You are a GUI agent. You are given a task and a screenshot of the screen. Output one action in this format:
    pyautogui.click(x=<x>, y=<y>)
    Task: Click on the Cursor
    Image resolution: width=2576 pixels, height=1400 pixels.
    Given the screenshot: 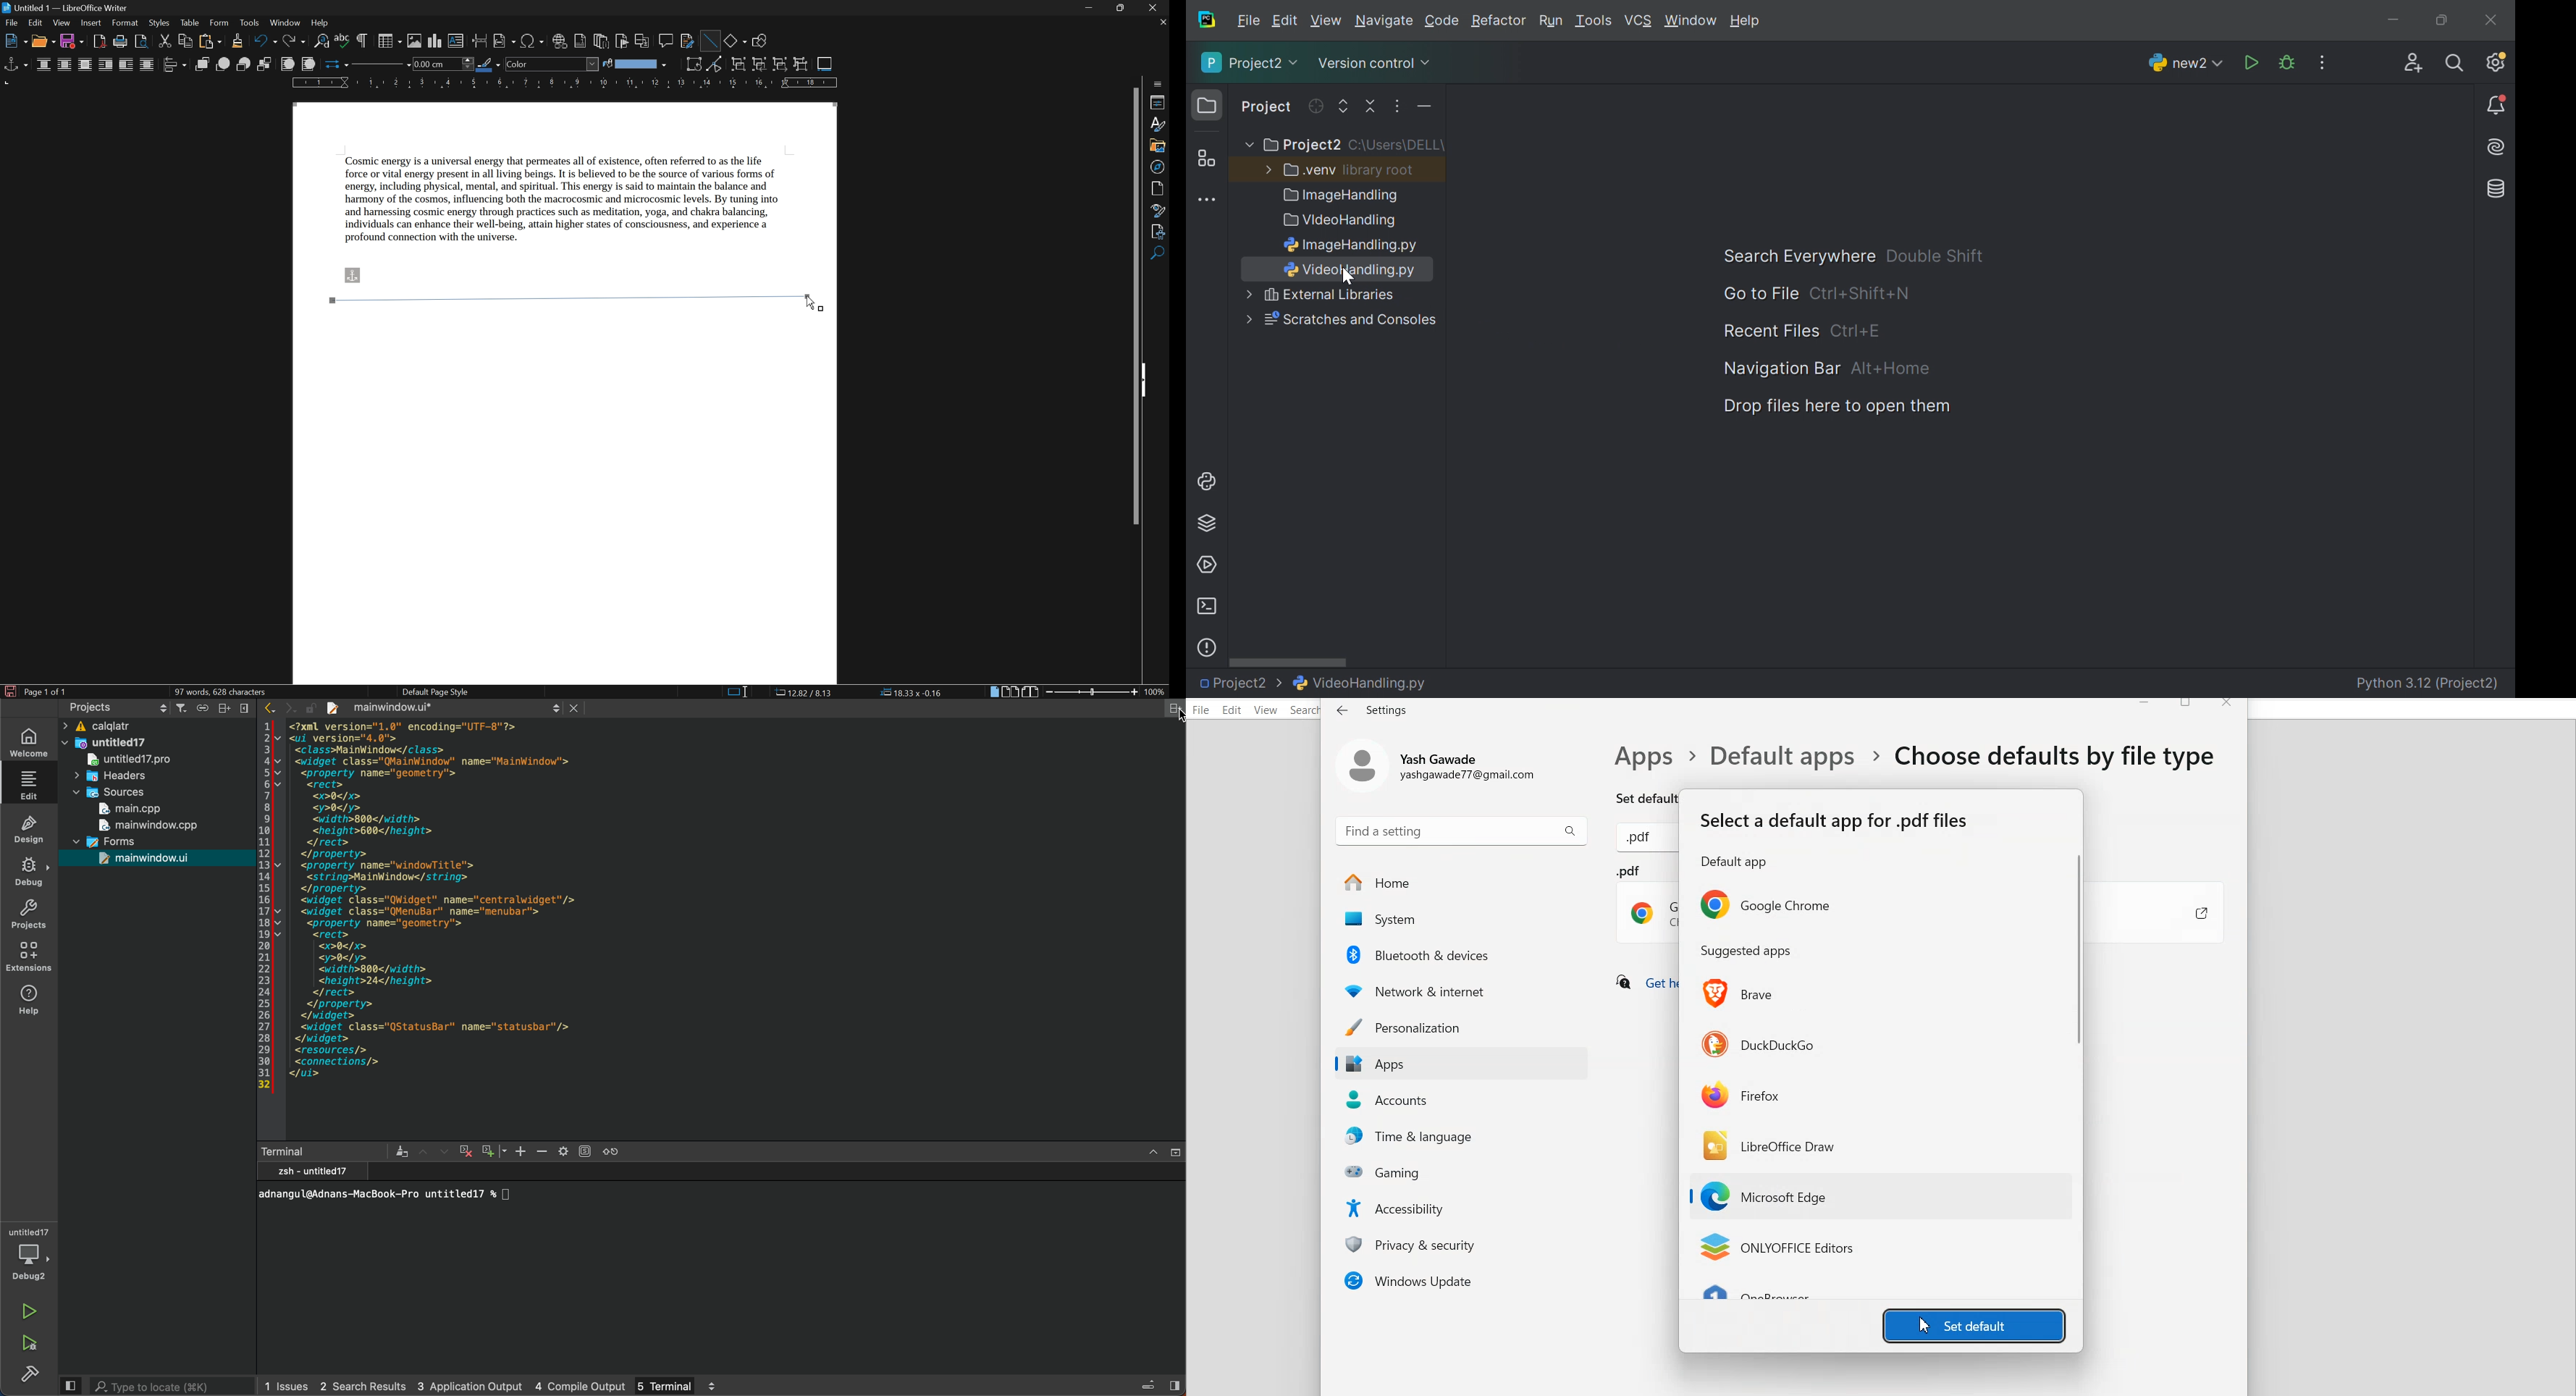 What is the action you would take?
    pyautogui.click(x=1777, y=1207)
    